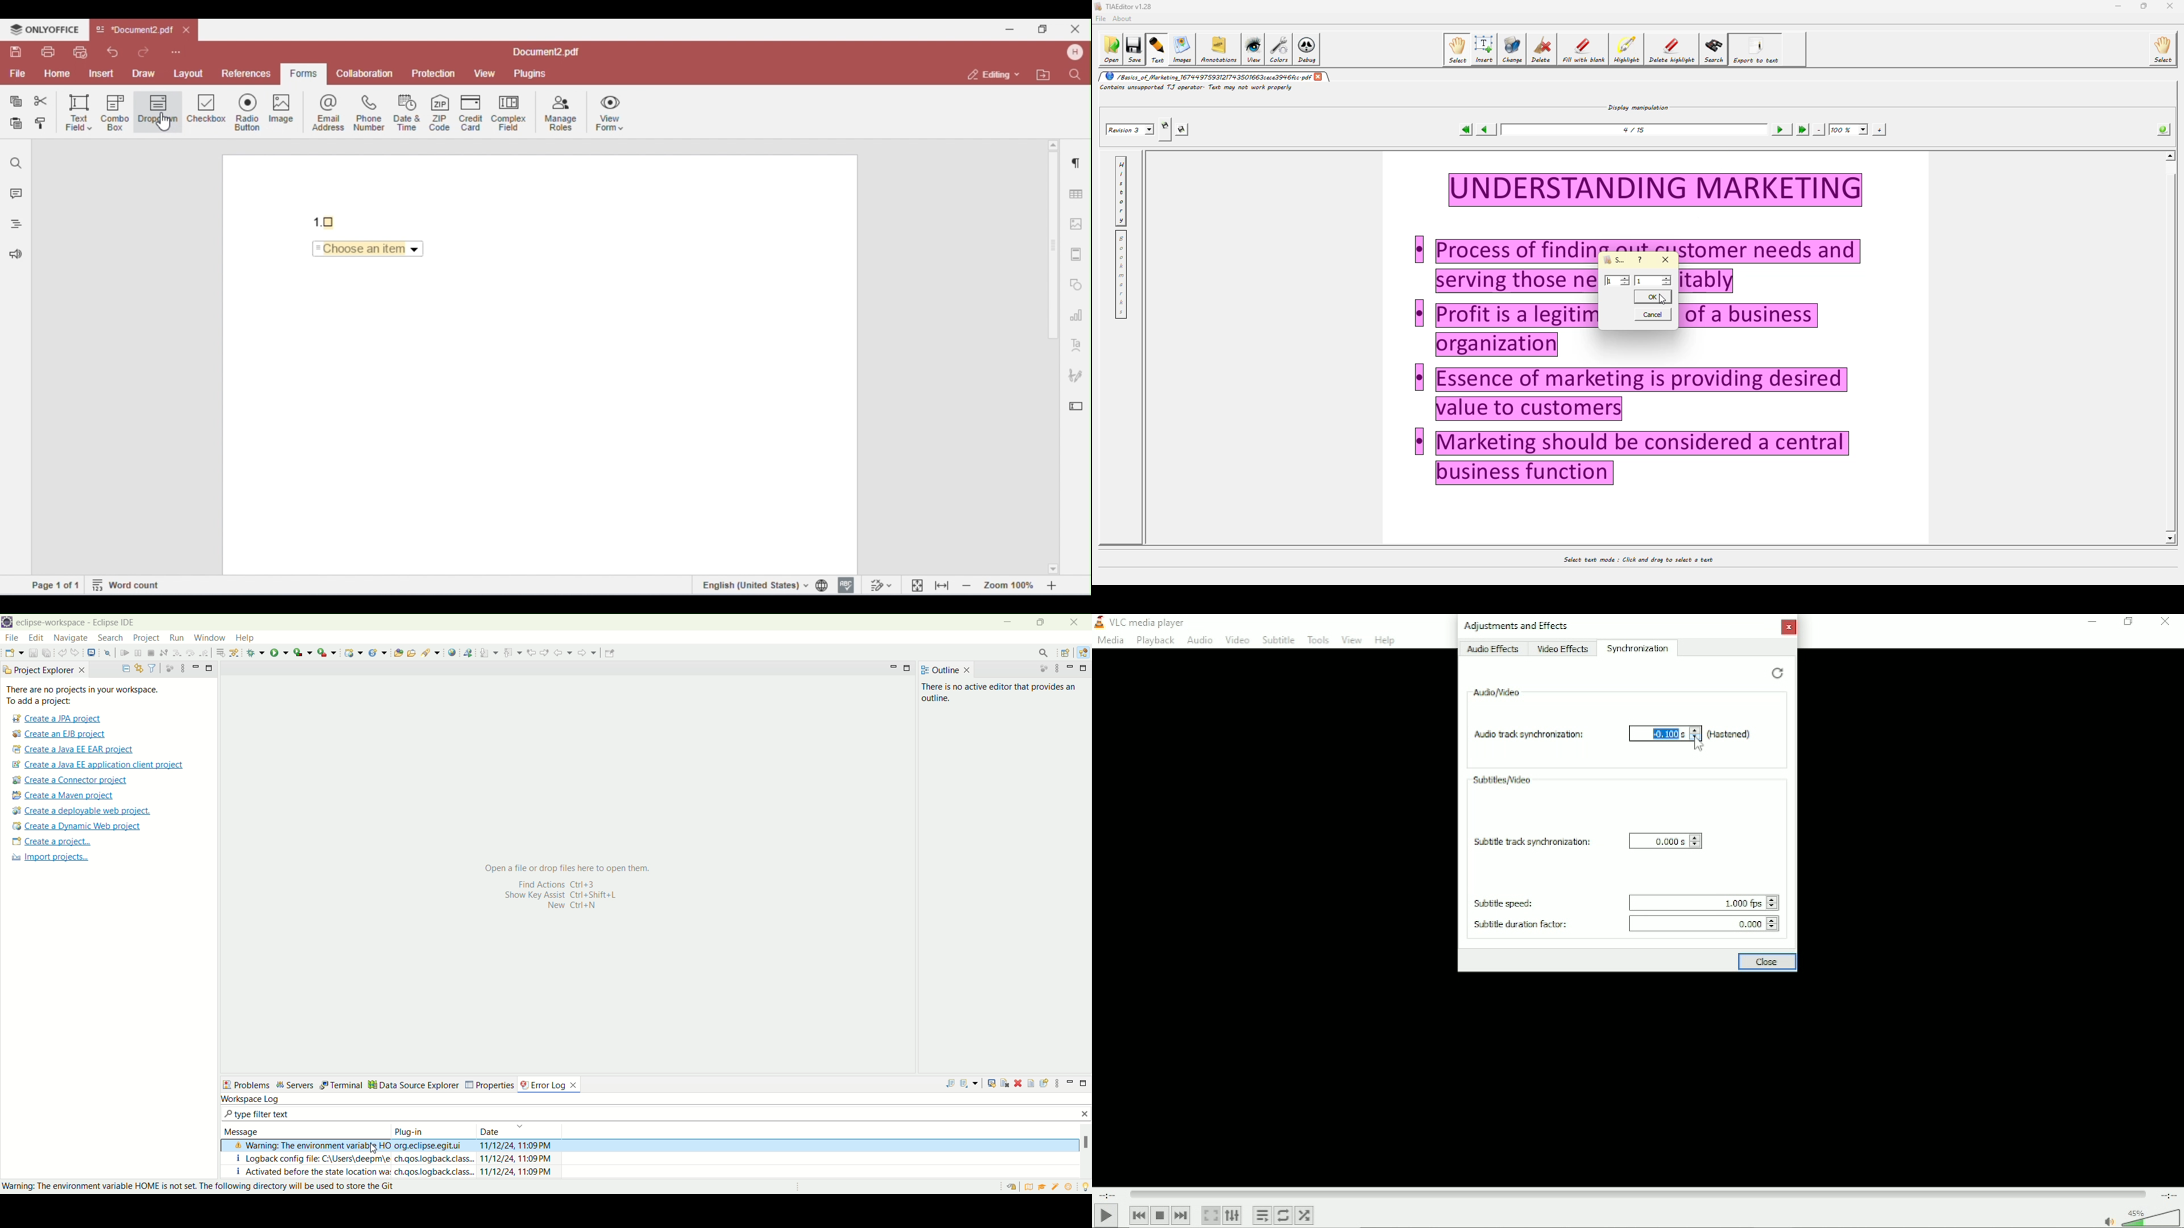 This screenshot has width=2184, height=1232. I want to click on create a connector project, so click(71, 781).